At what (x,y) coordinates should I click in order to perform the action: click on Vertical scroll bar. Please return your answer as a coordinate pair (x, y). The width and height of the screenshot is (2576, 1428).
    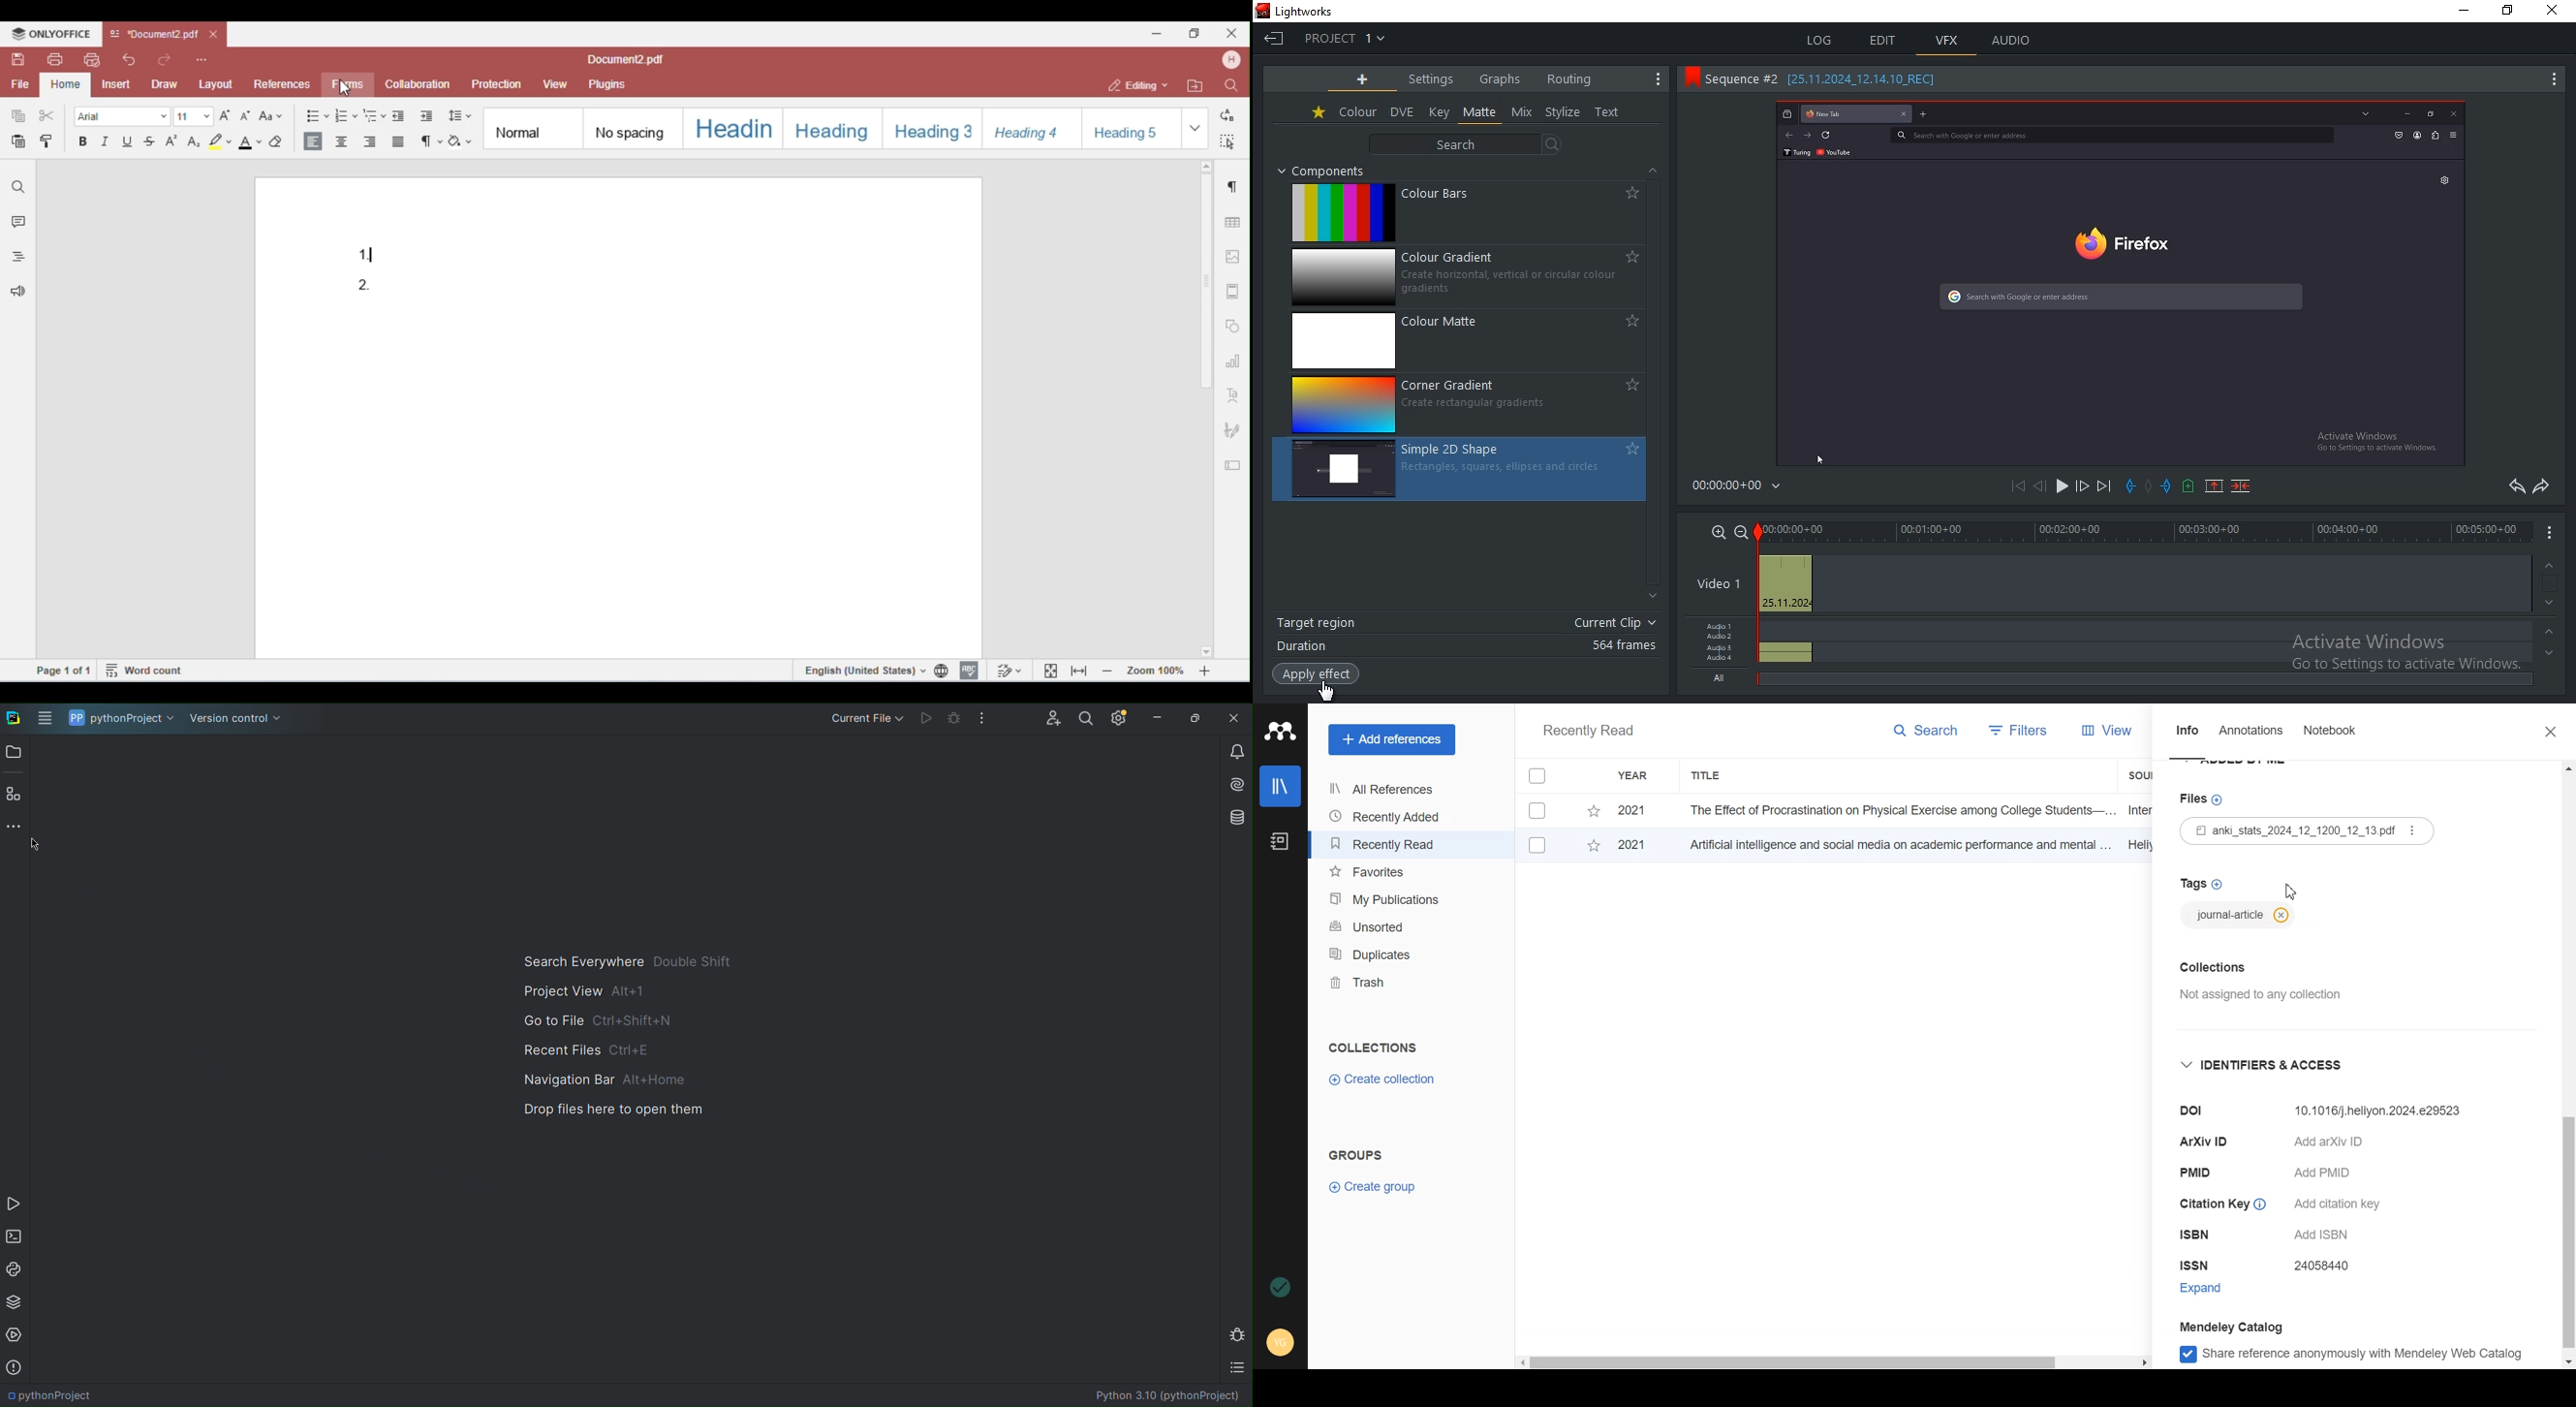
    Looking at the image, I should click on (2568, 1065).